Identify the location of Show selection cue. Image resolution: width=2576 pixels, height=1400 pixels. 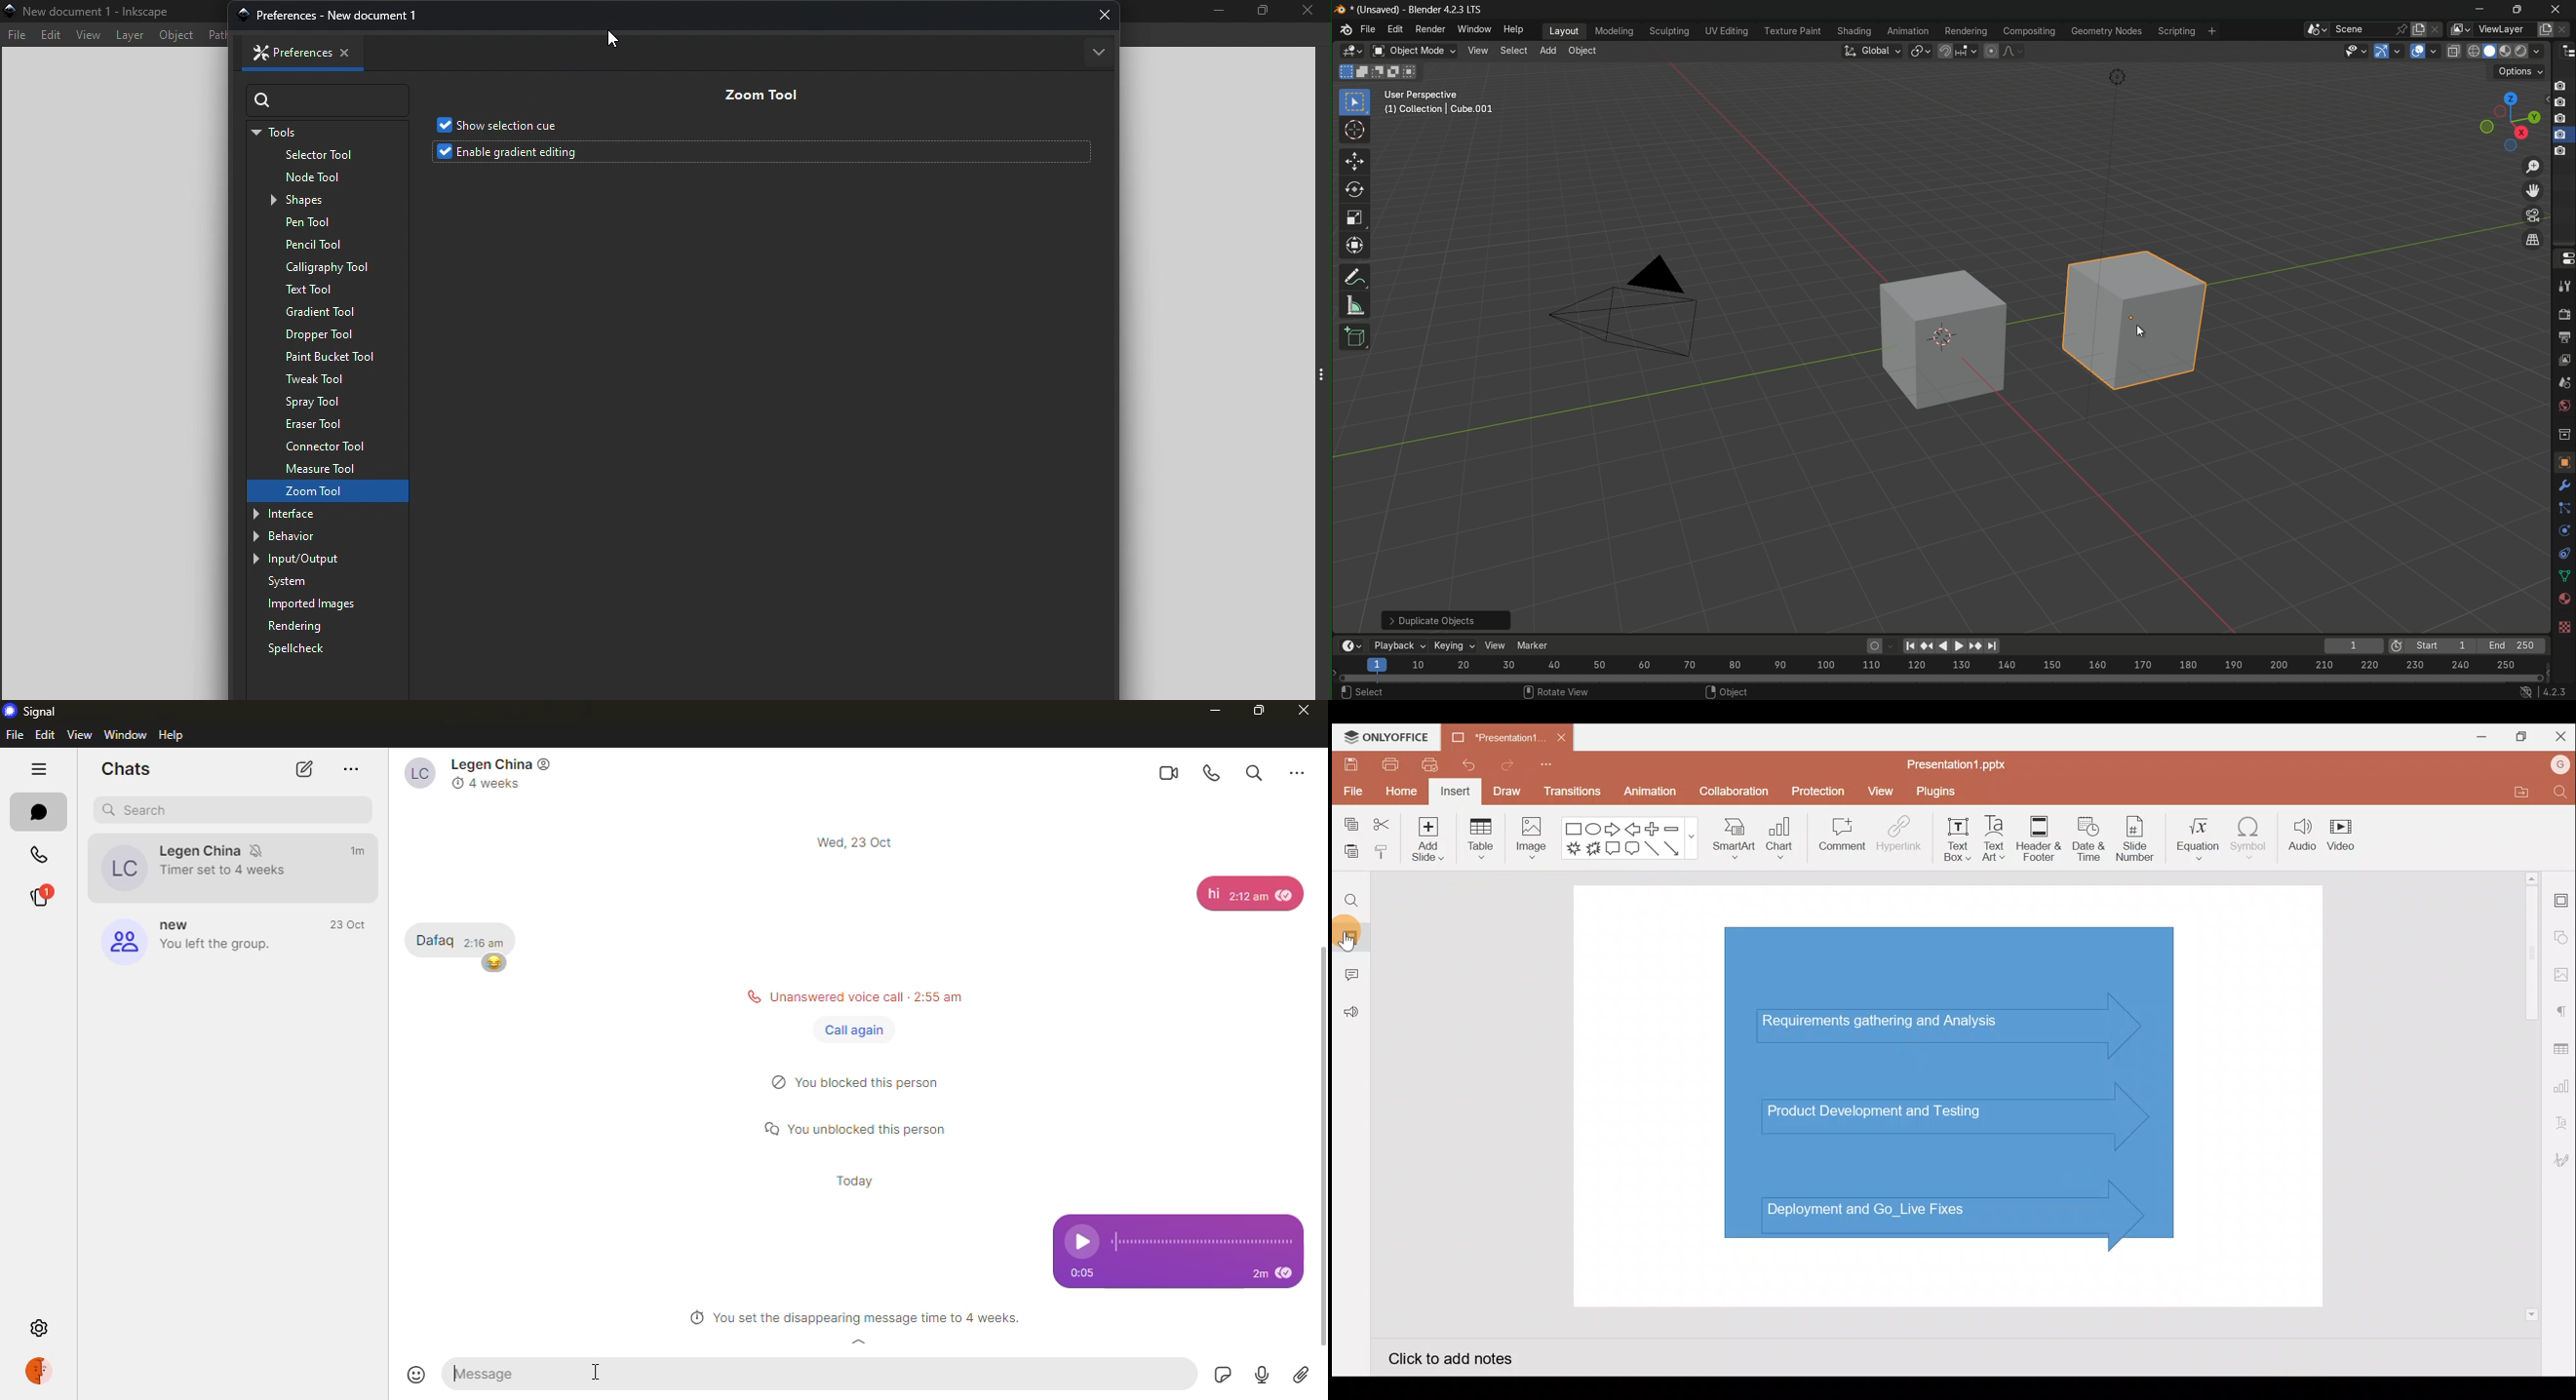
(513, 123).